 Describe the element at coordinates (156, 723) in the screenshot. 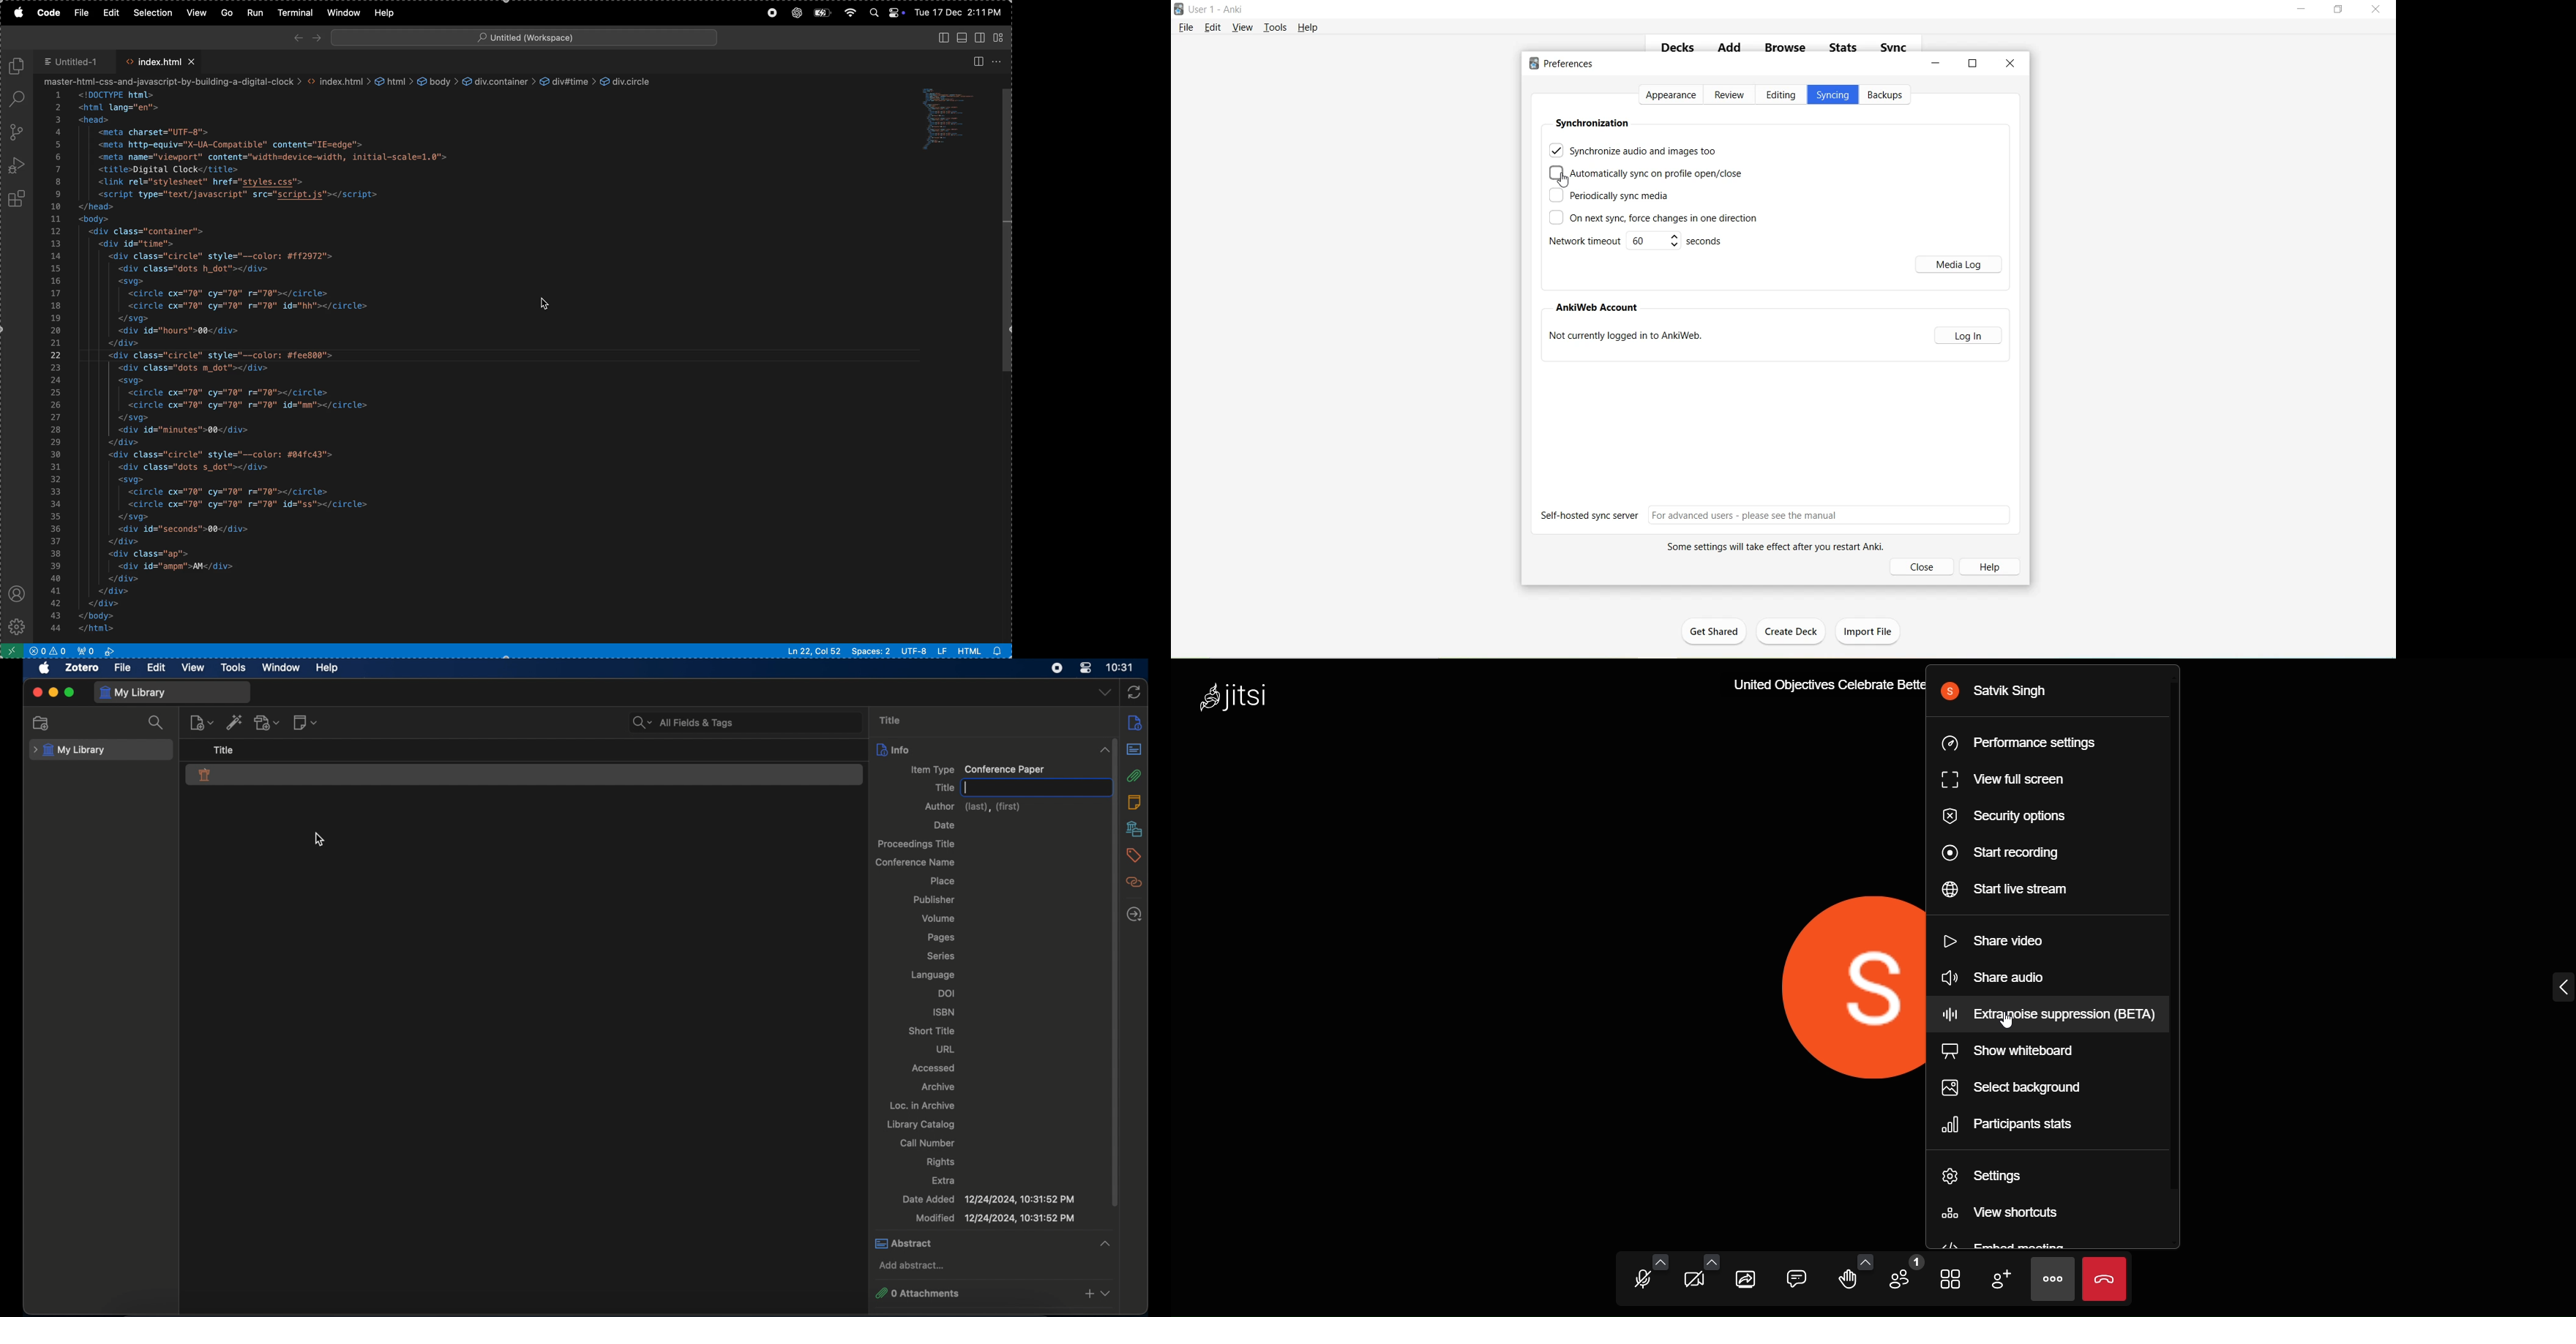

I see `search` at that location.